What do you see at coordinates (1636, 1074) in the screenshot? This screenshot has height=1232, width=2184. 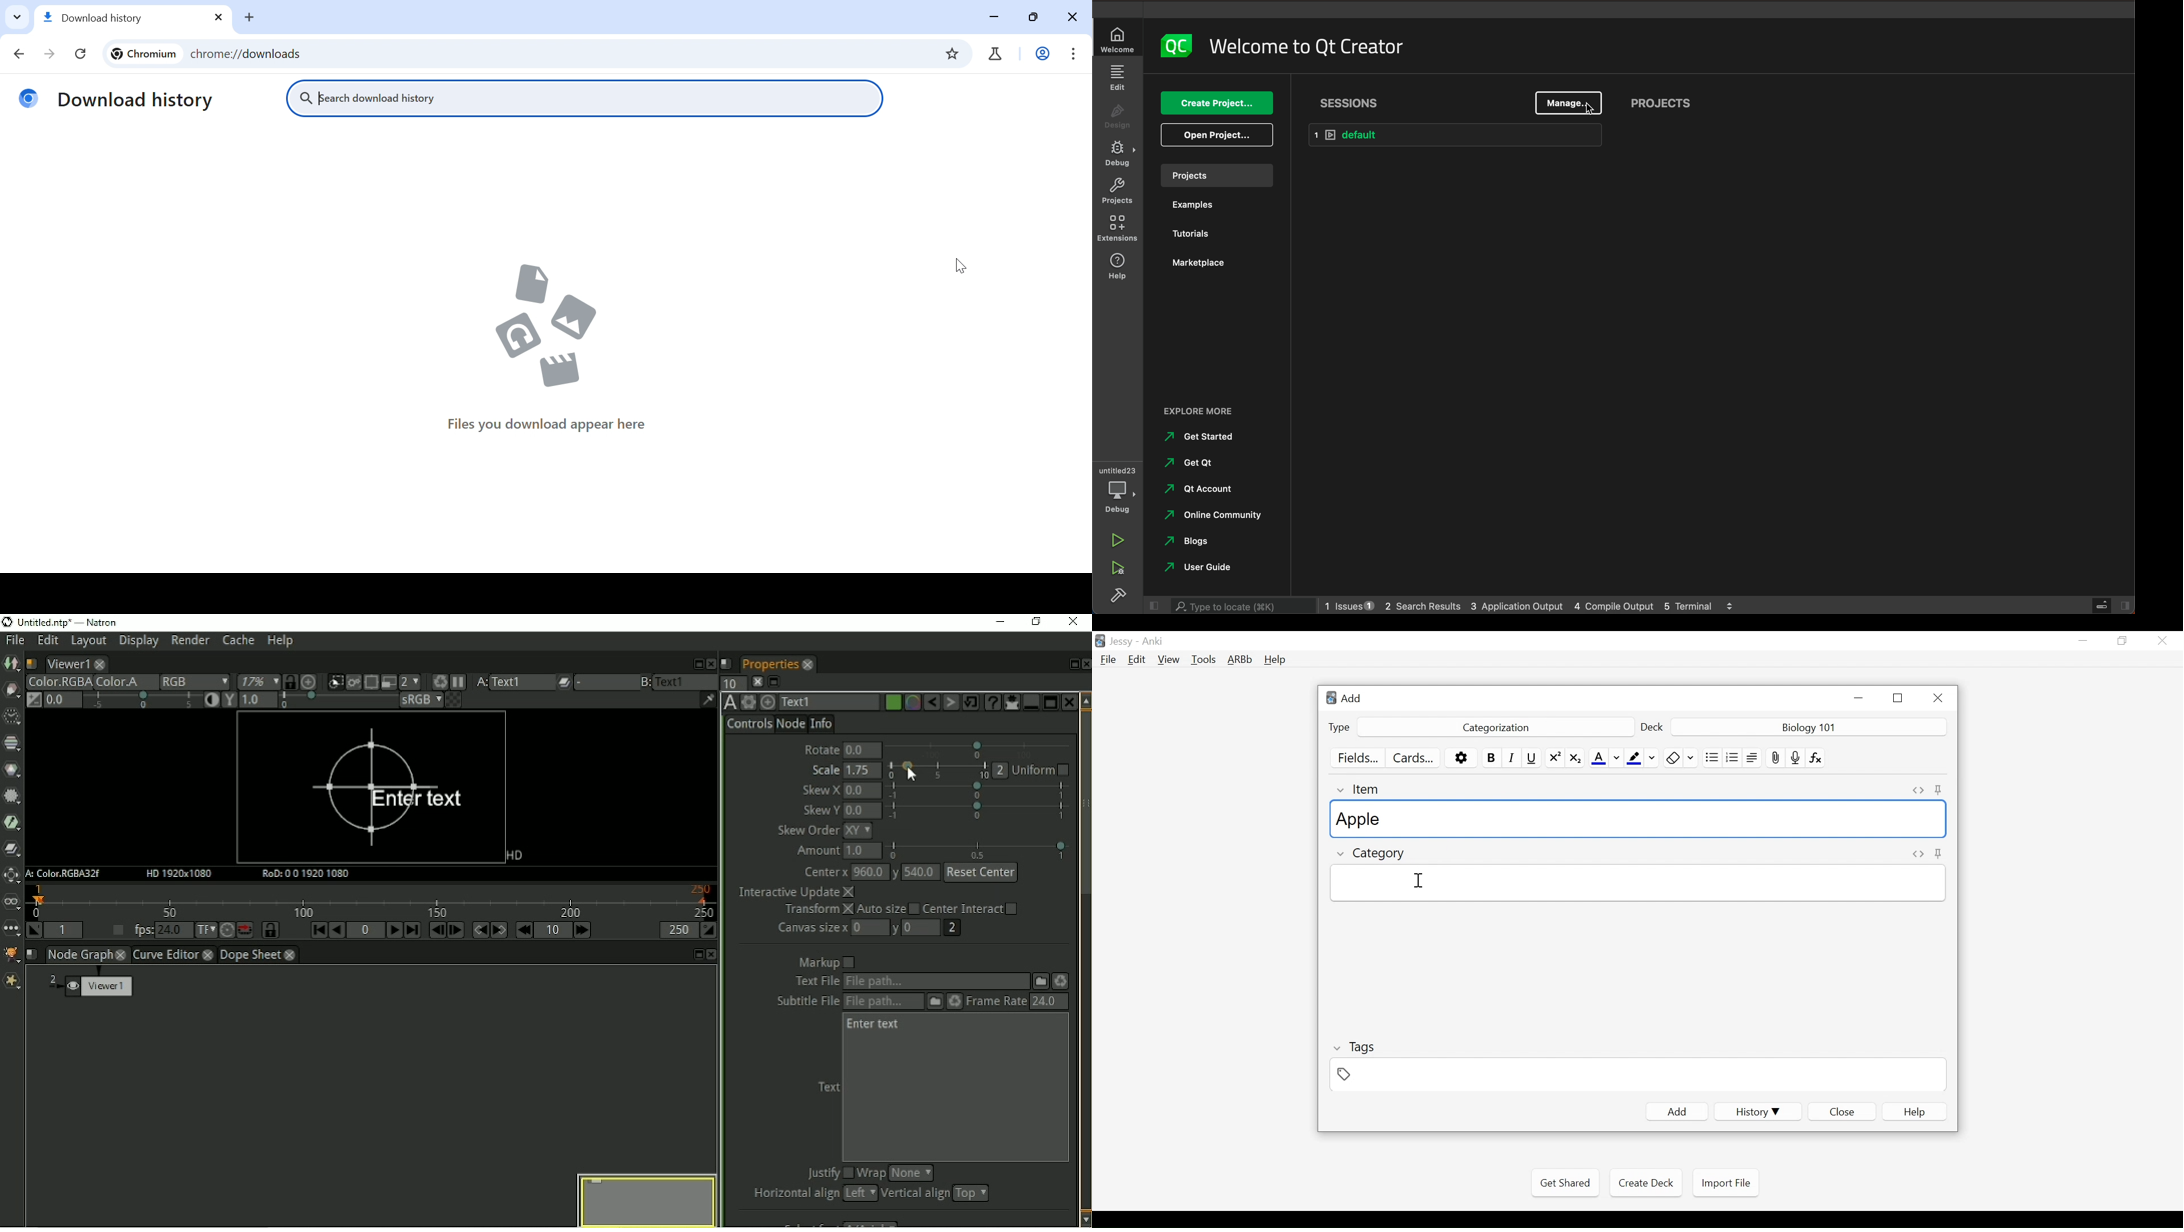 I see `Field` at bounding box center [1636, 1074].